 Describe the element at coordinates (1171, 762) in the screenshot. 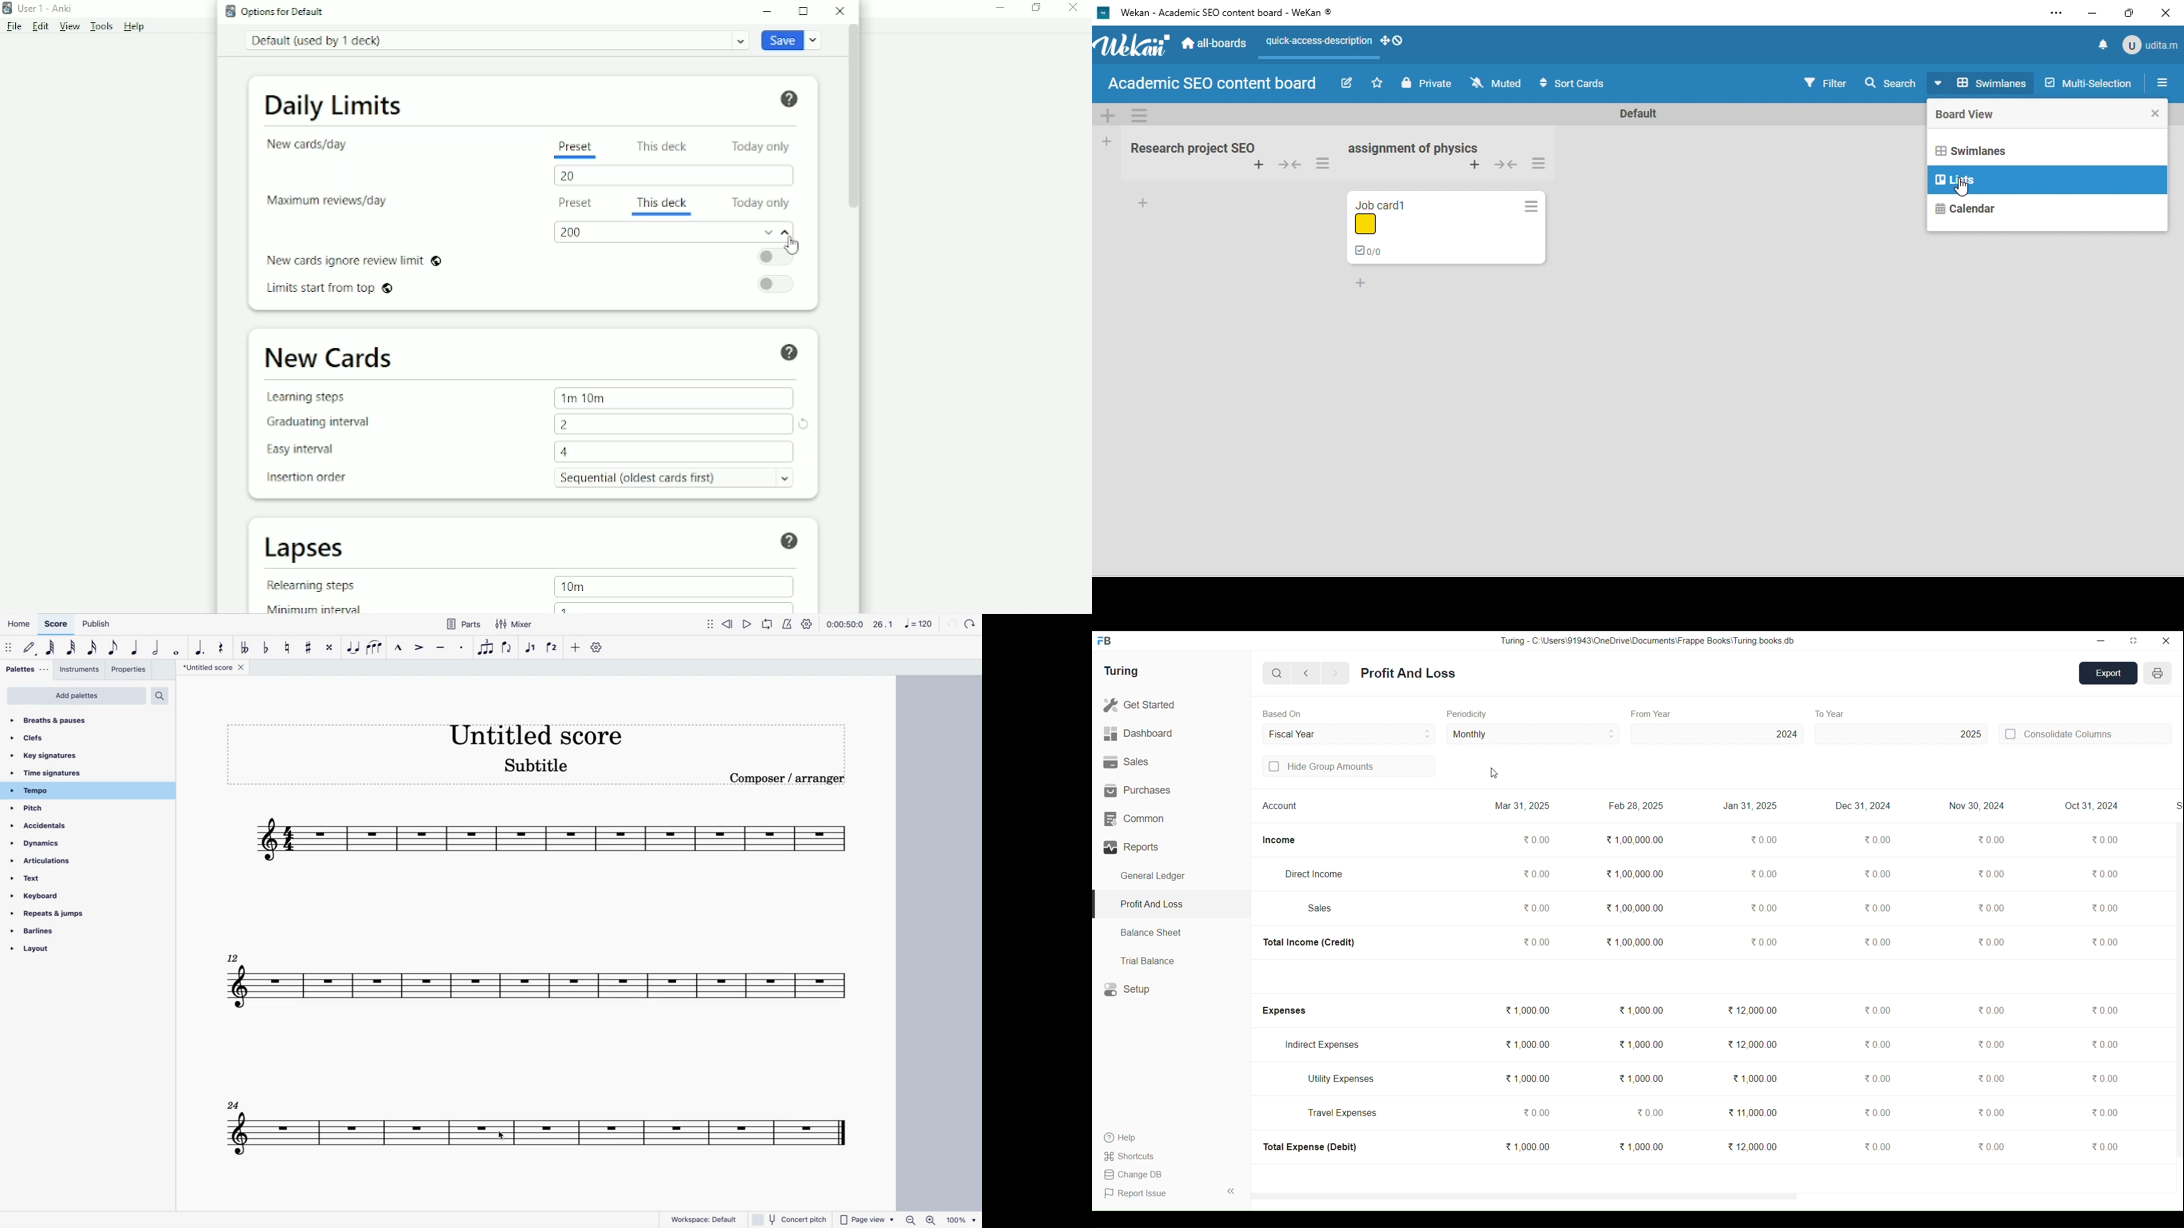

I see `Sales` at that location.